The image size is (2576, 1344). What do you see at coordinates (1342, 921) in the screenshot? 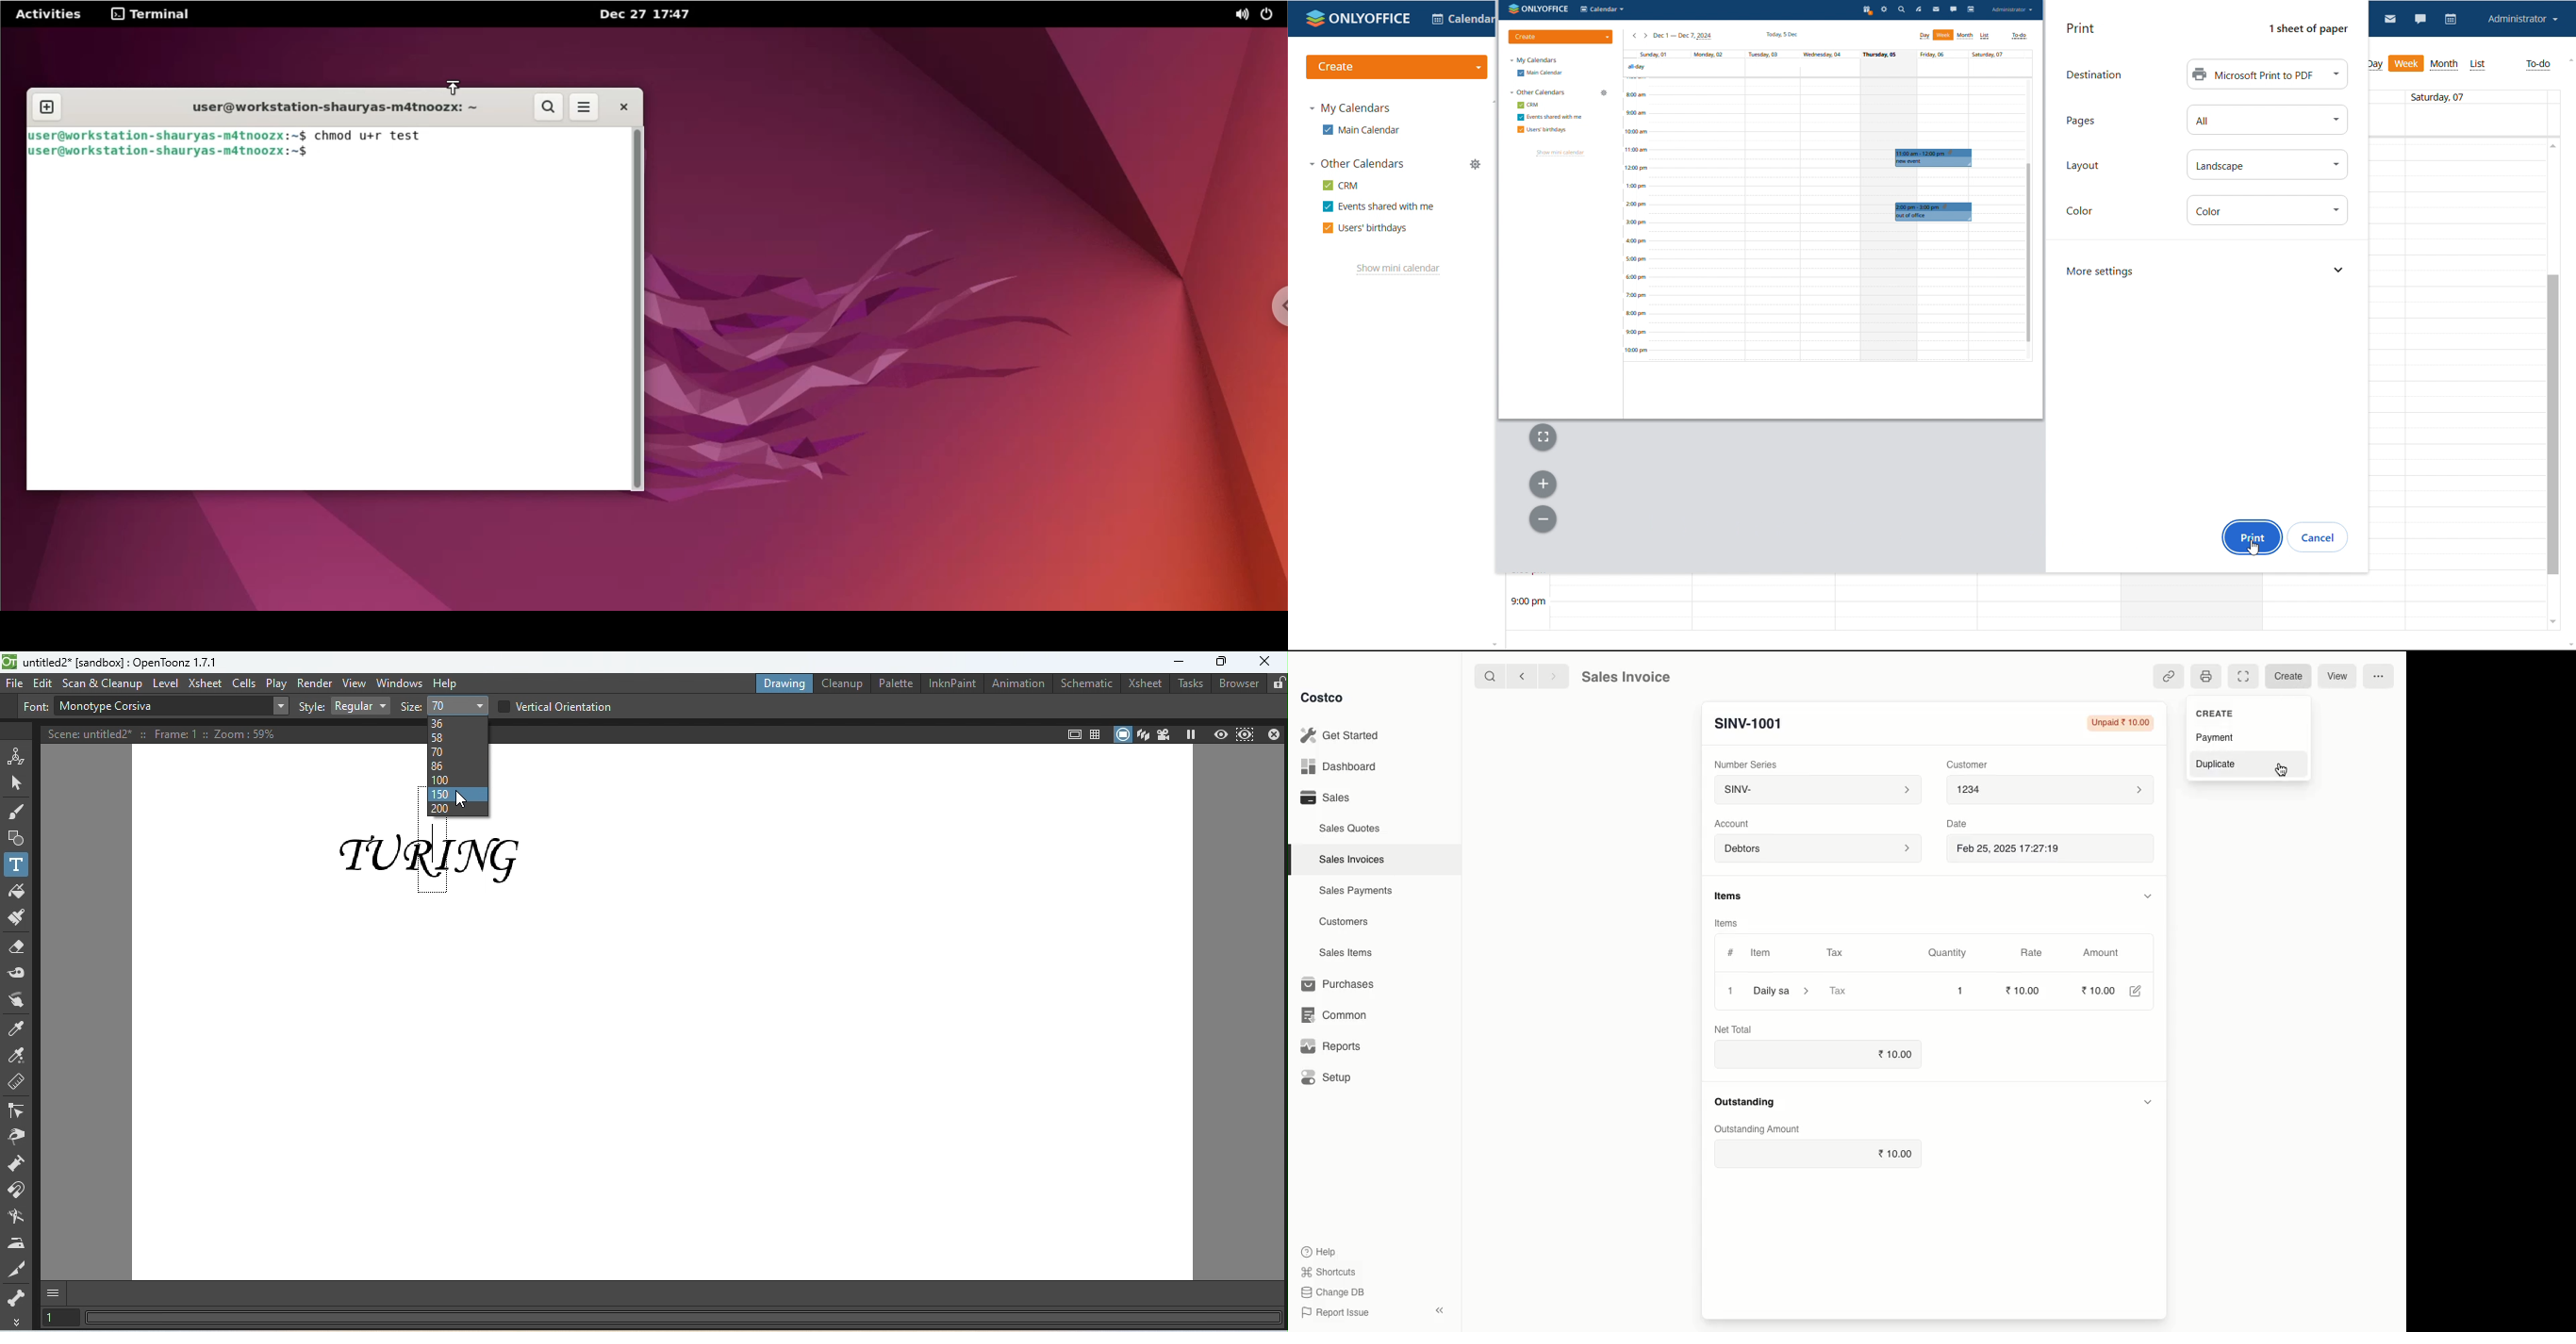
I see `Customers` at bounding box center [1342, 921].